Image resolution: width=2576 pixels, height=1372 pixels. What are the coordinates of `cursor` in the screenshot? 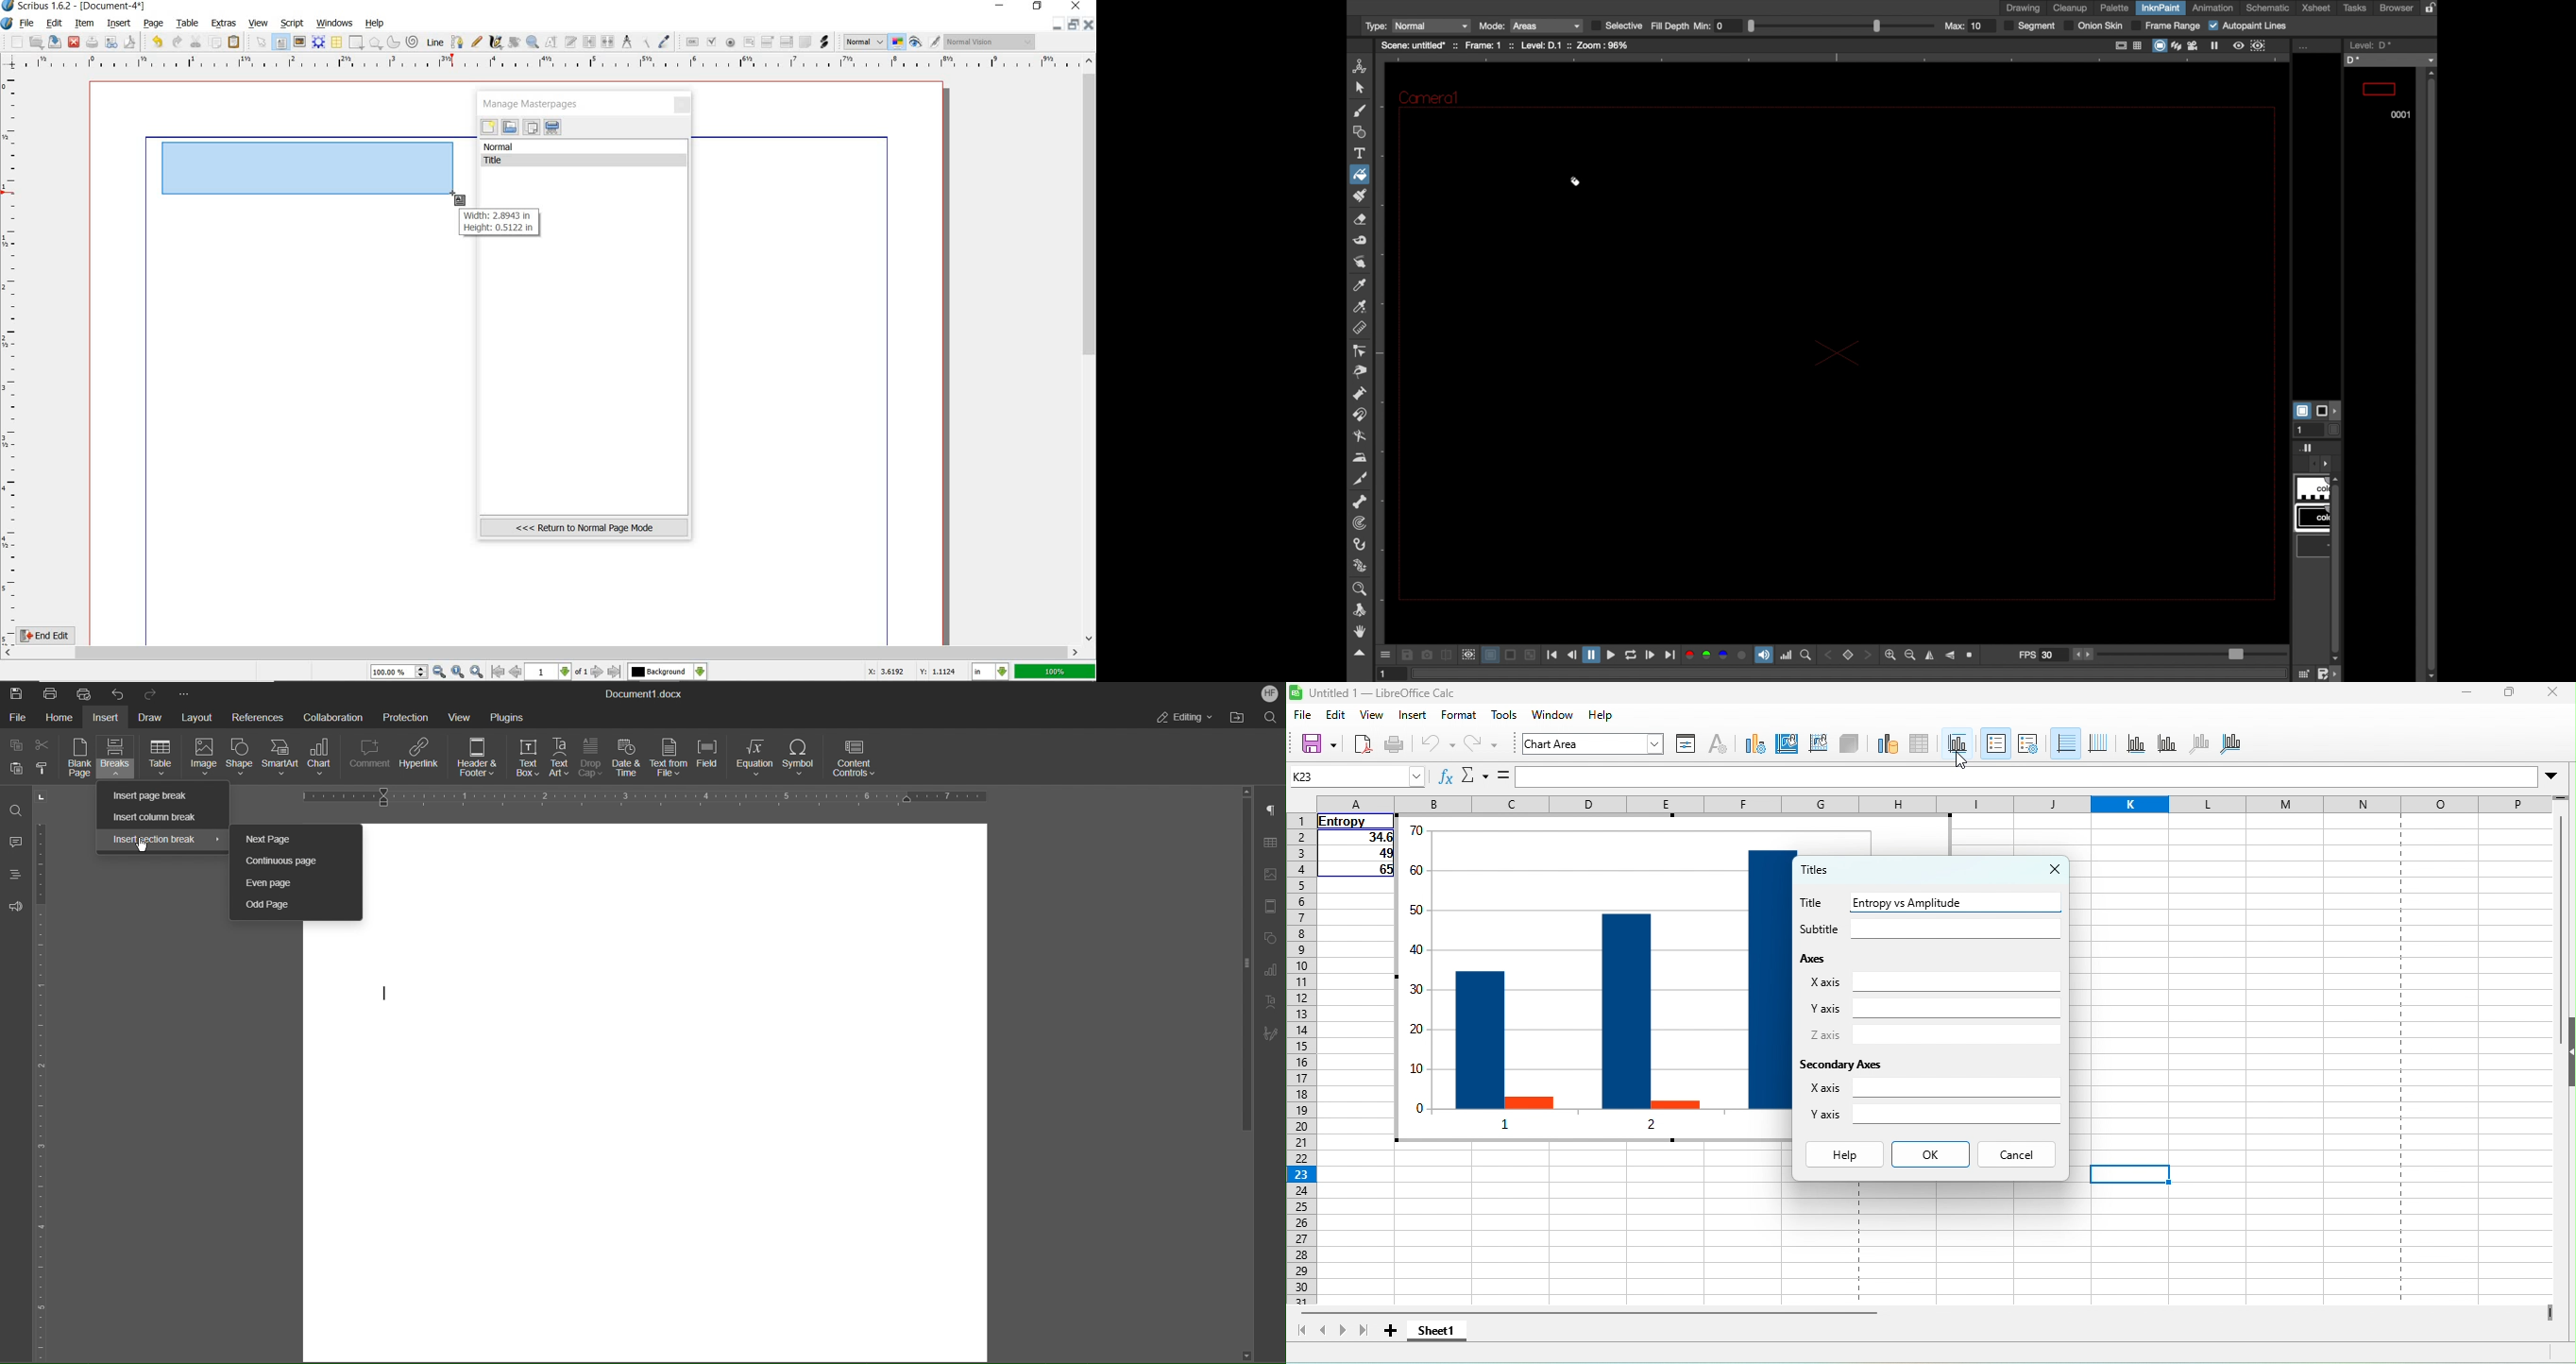 It's located at (144, 848).